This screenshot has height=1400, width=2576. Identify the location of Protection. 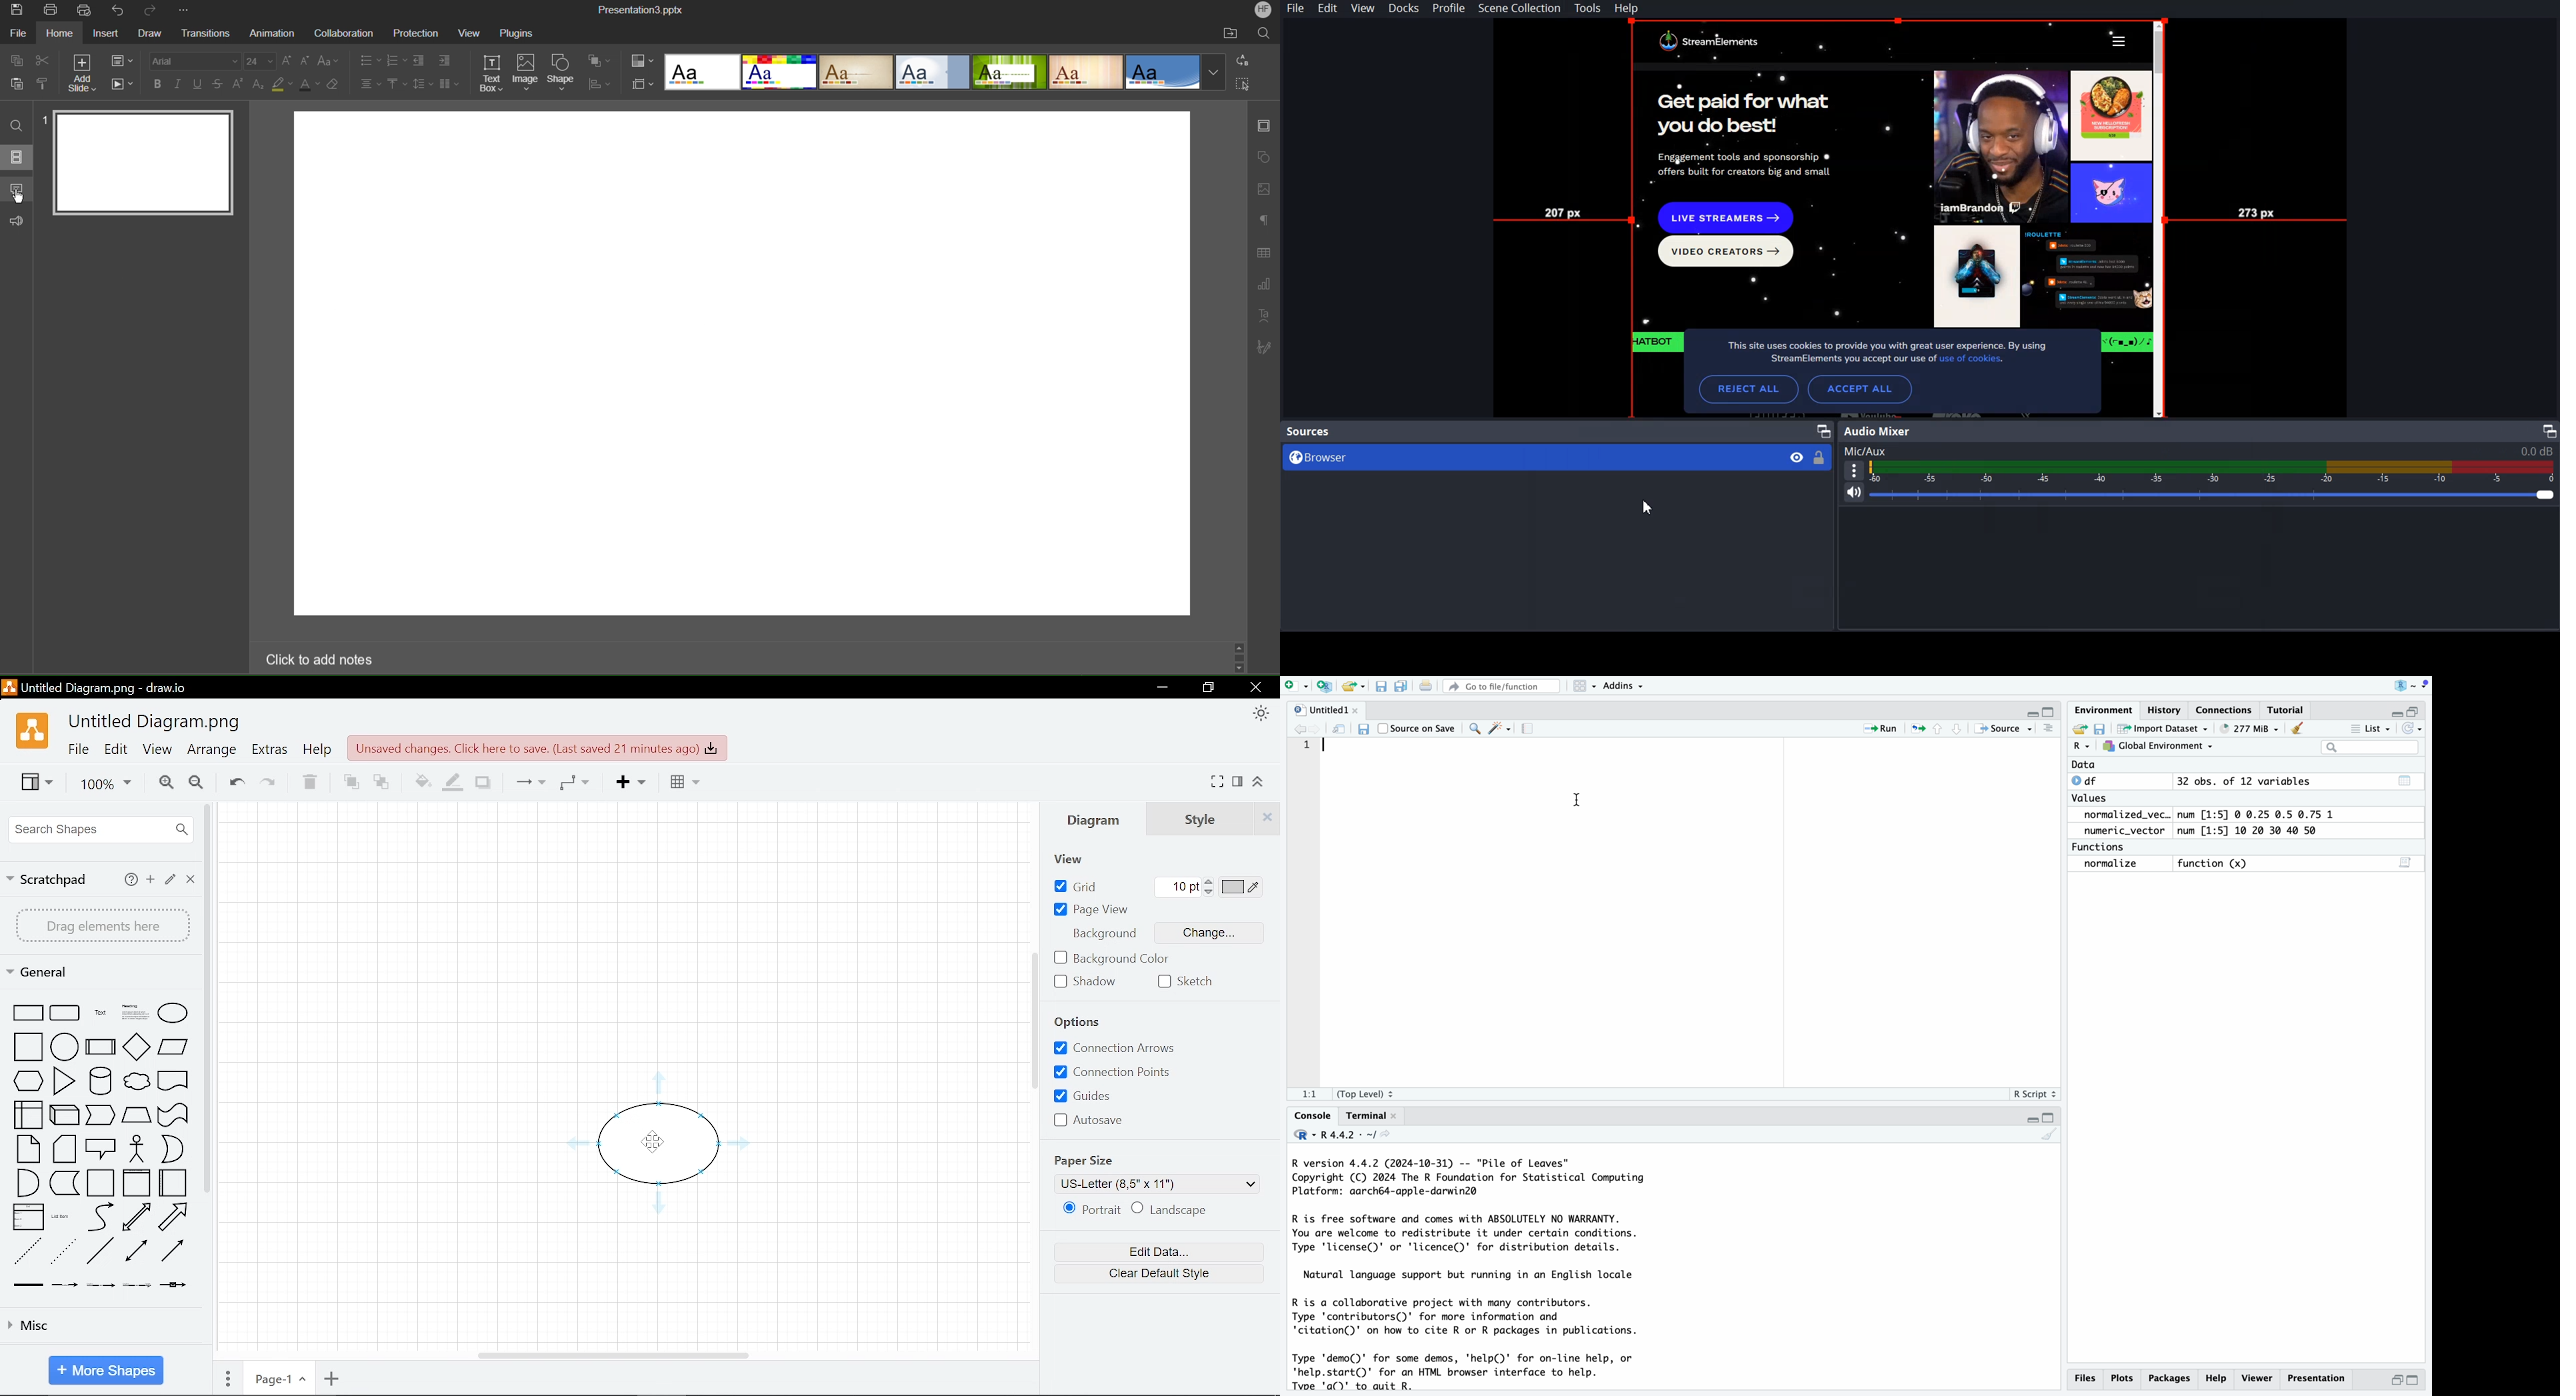
(417, 34).